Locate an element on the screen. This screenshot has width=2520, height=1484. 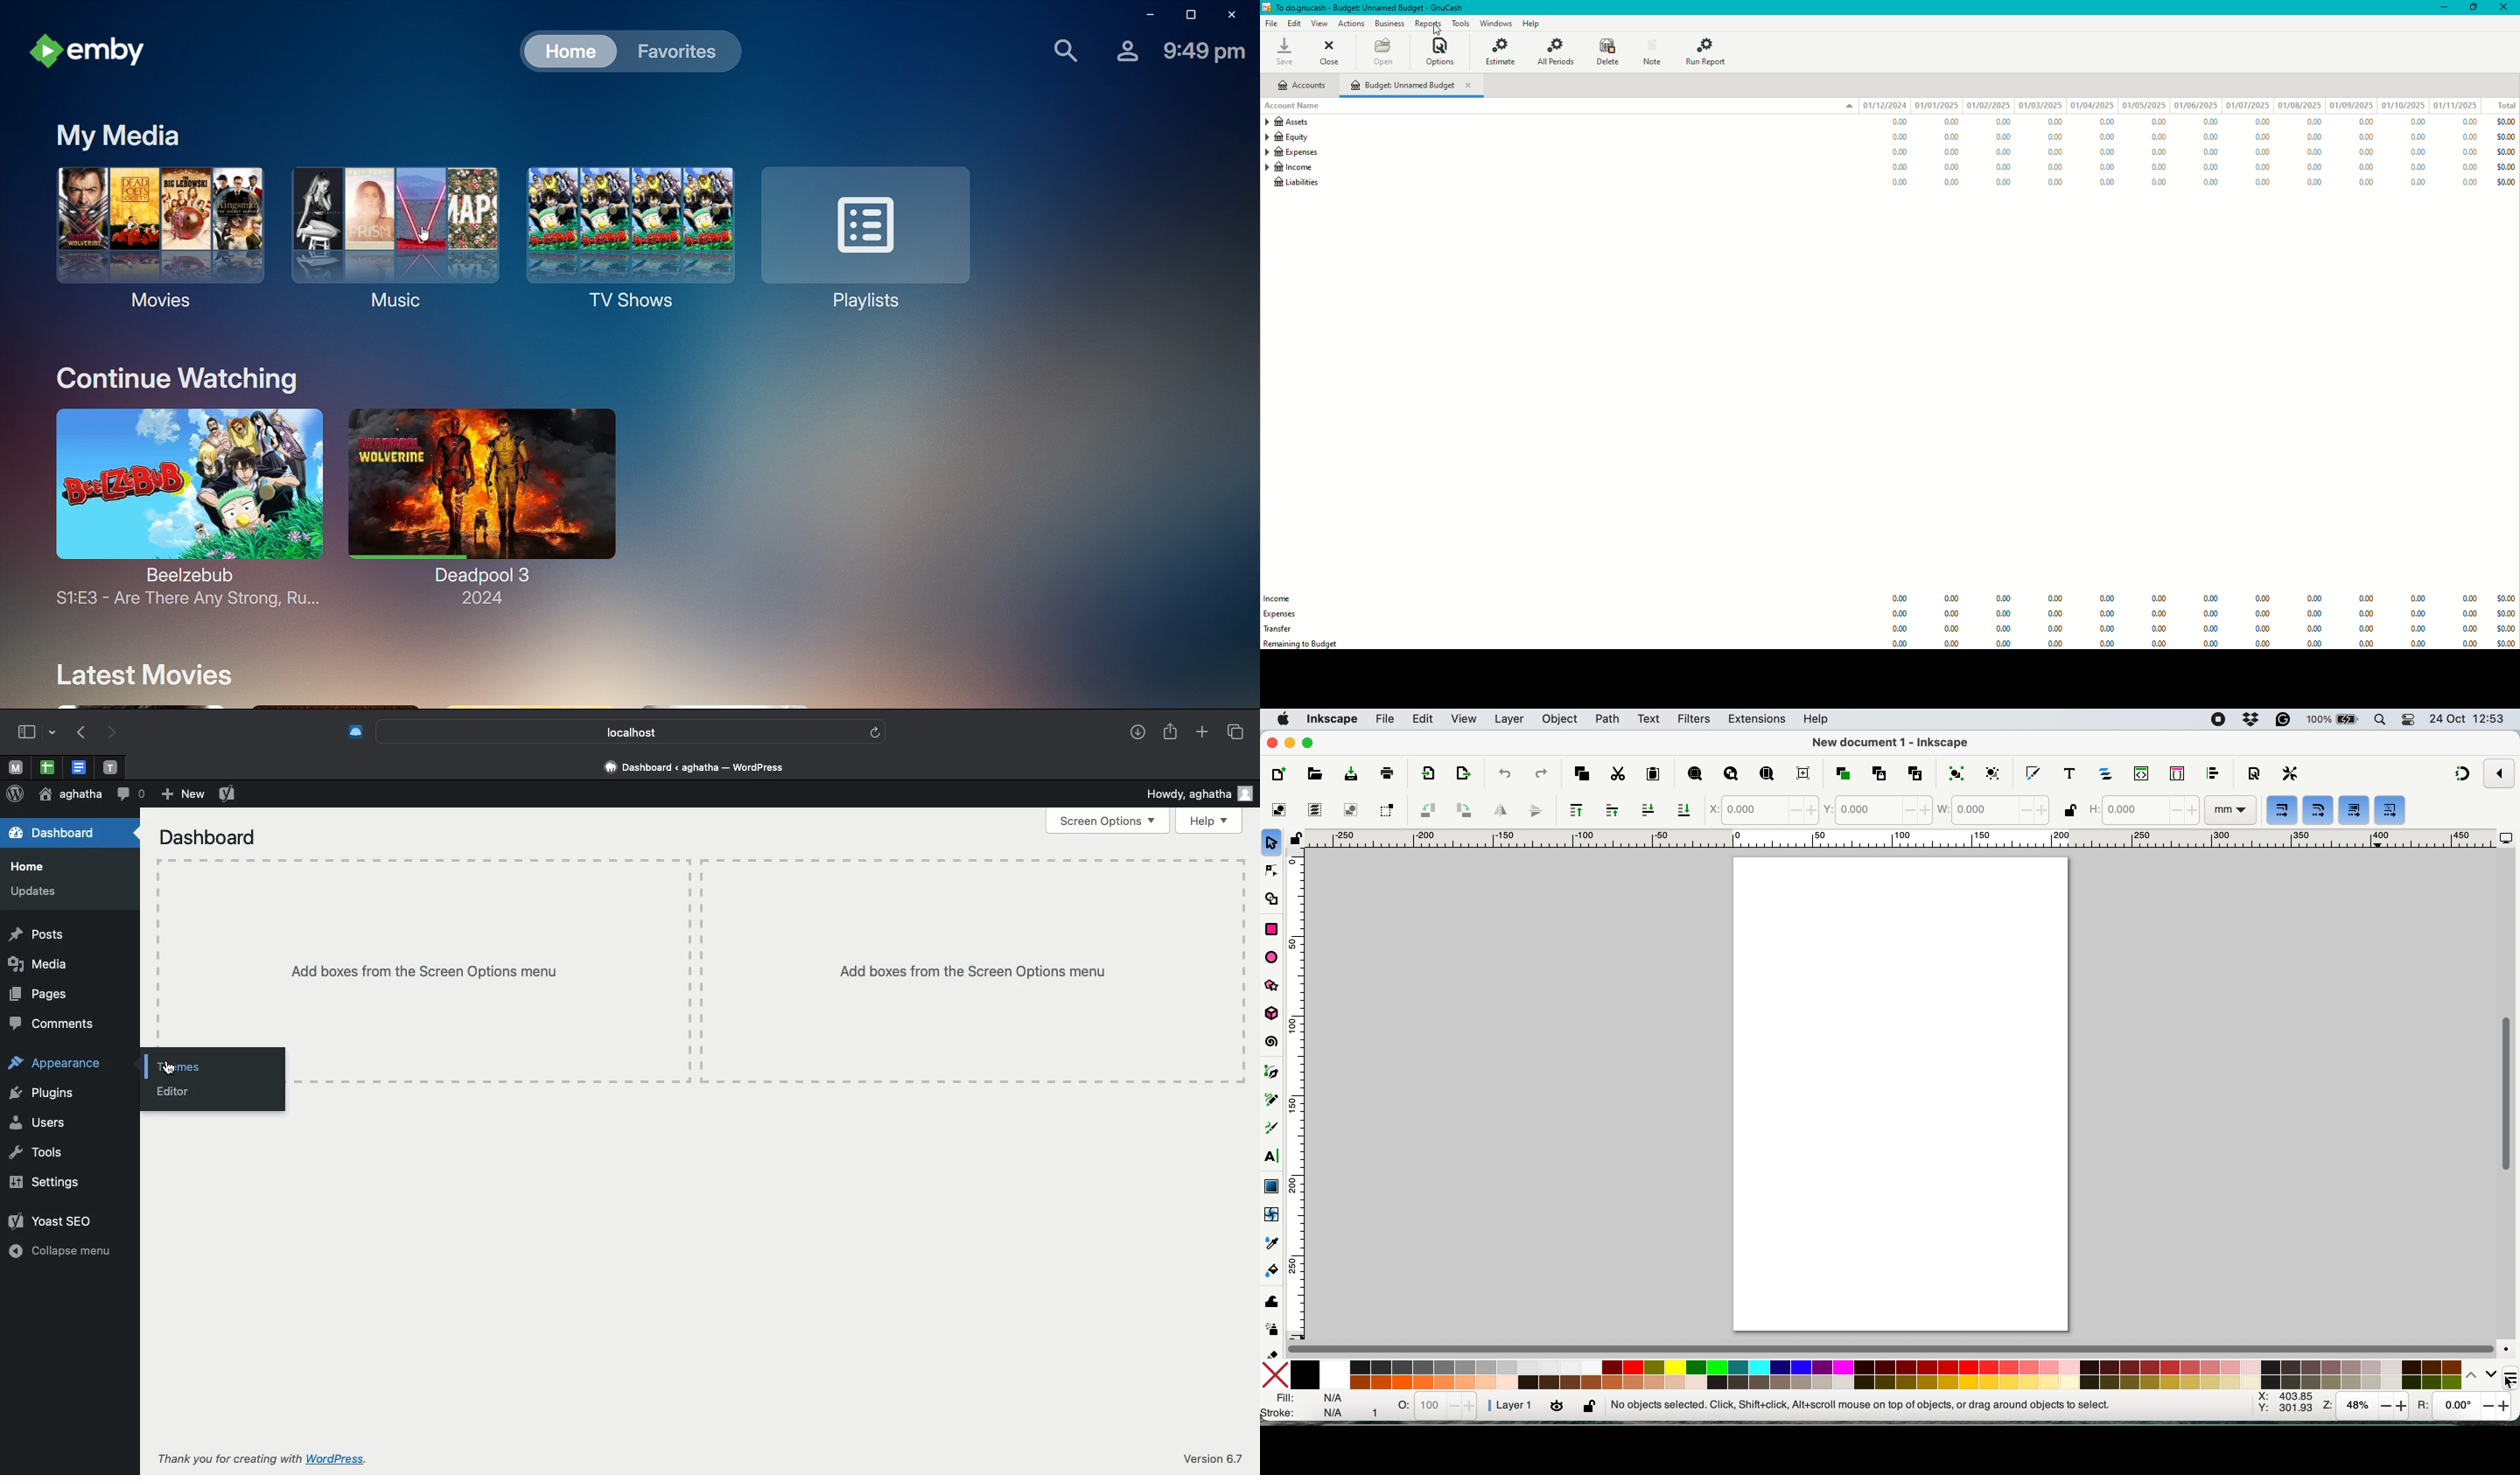
0.00 is located at coordinates (2368, 139).